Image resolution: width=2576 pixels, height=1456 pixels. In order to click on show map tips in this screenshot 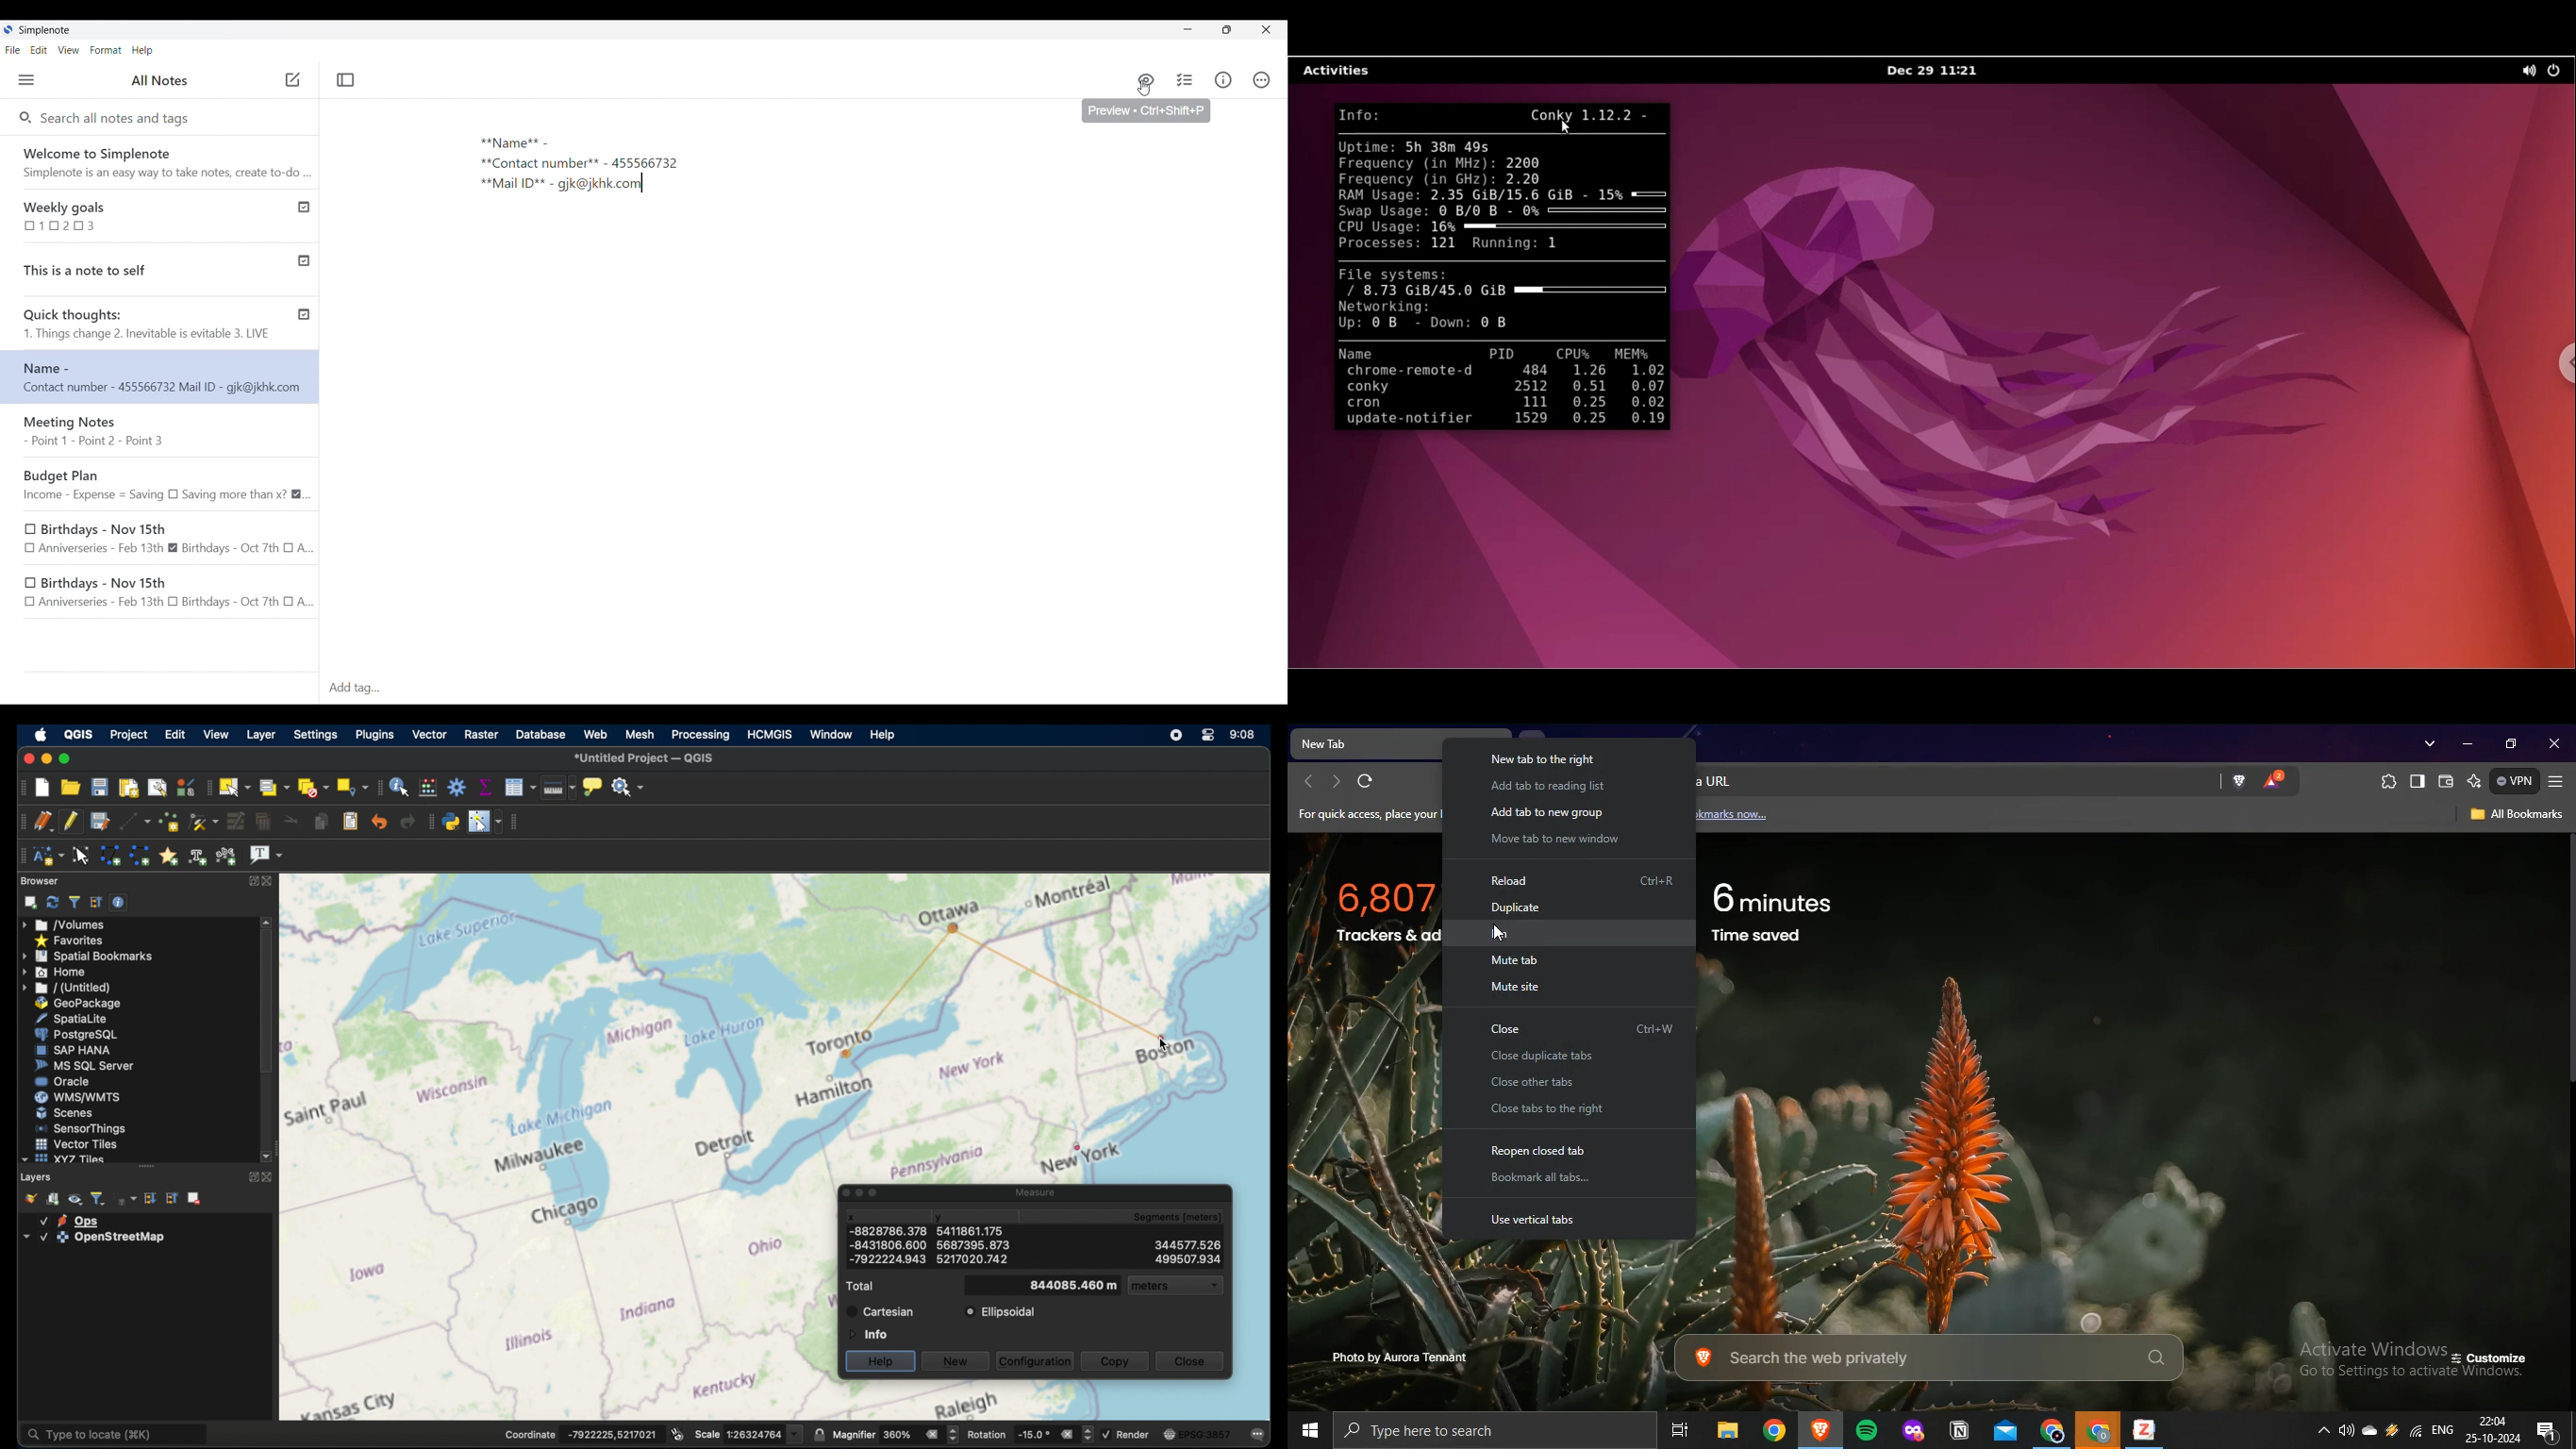, I will do `click(594, 788)`.